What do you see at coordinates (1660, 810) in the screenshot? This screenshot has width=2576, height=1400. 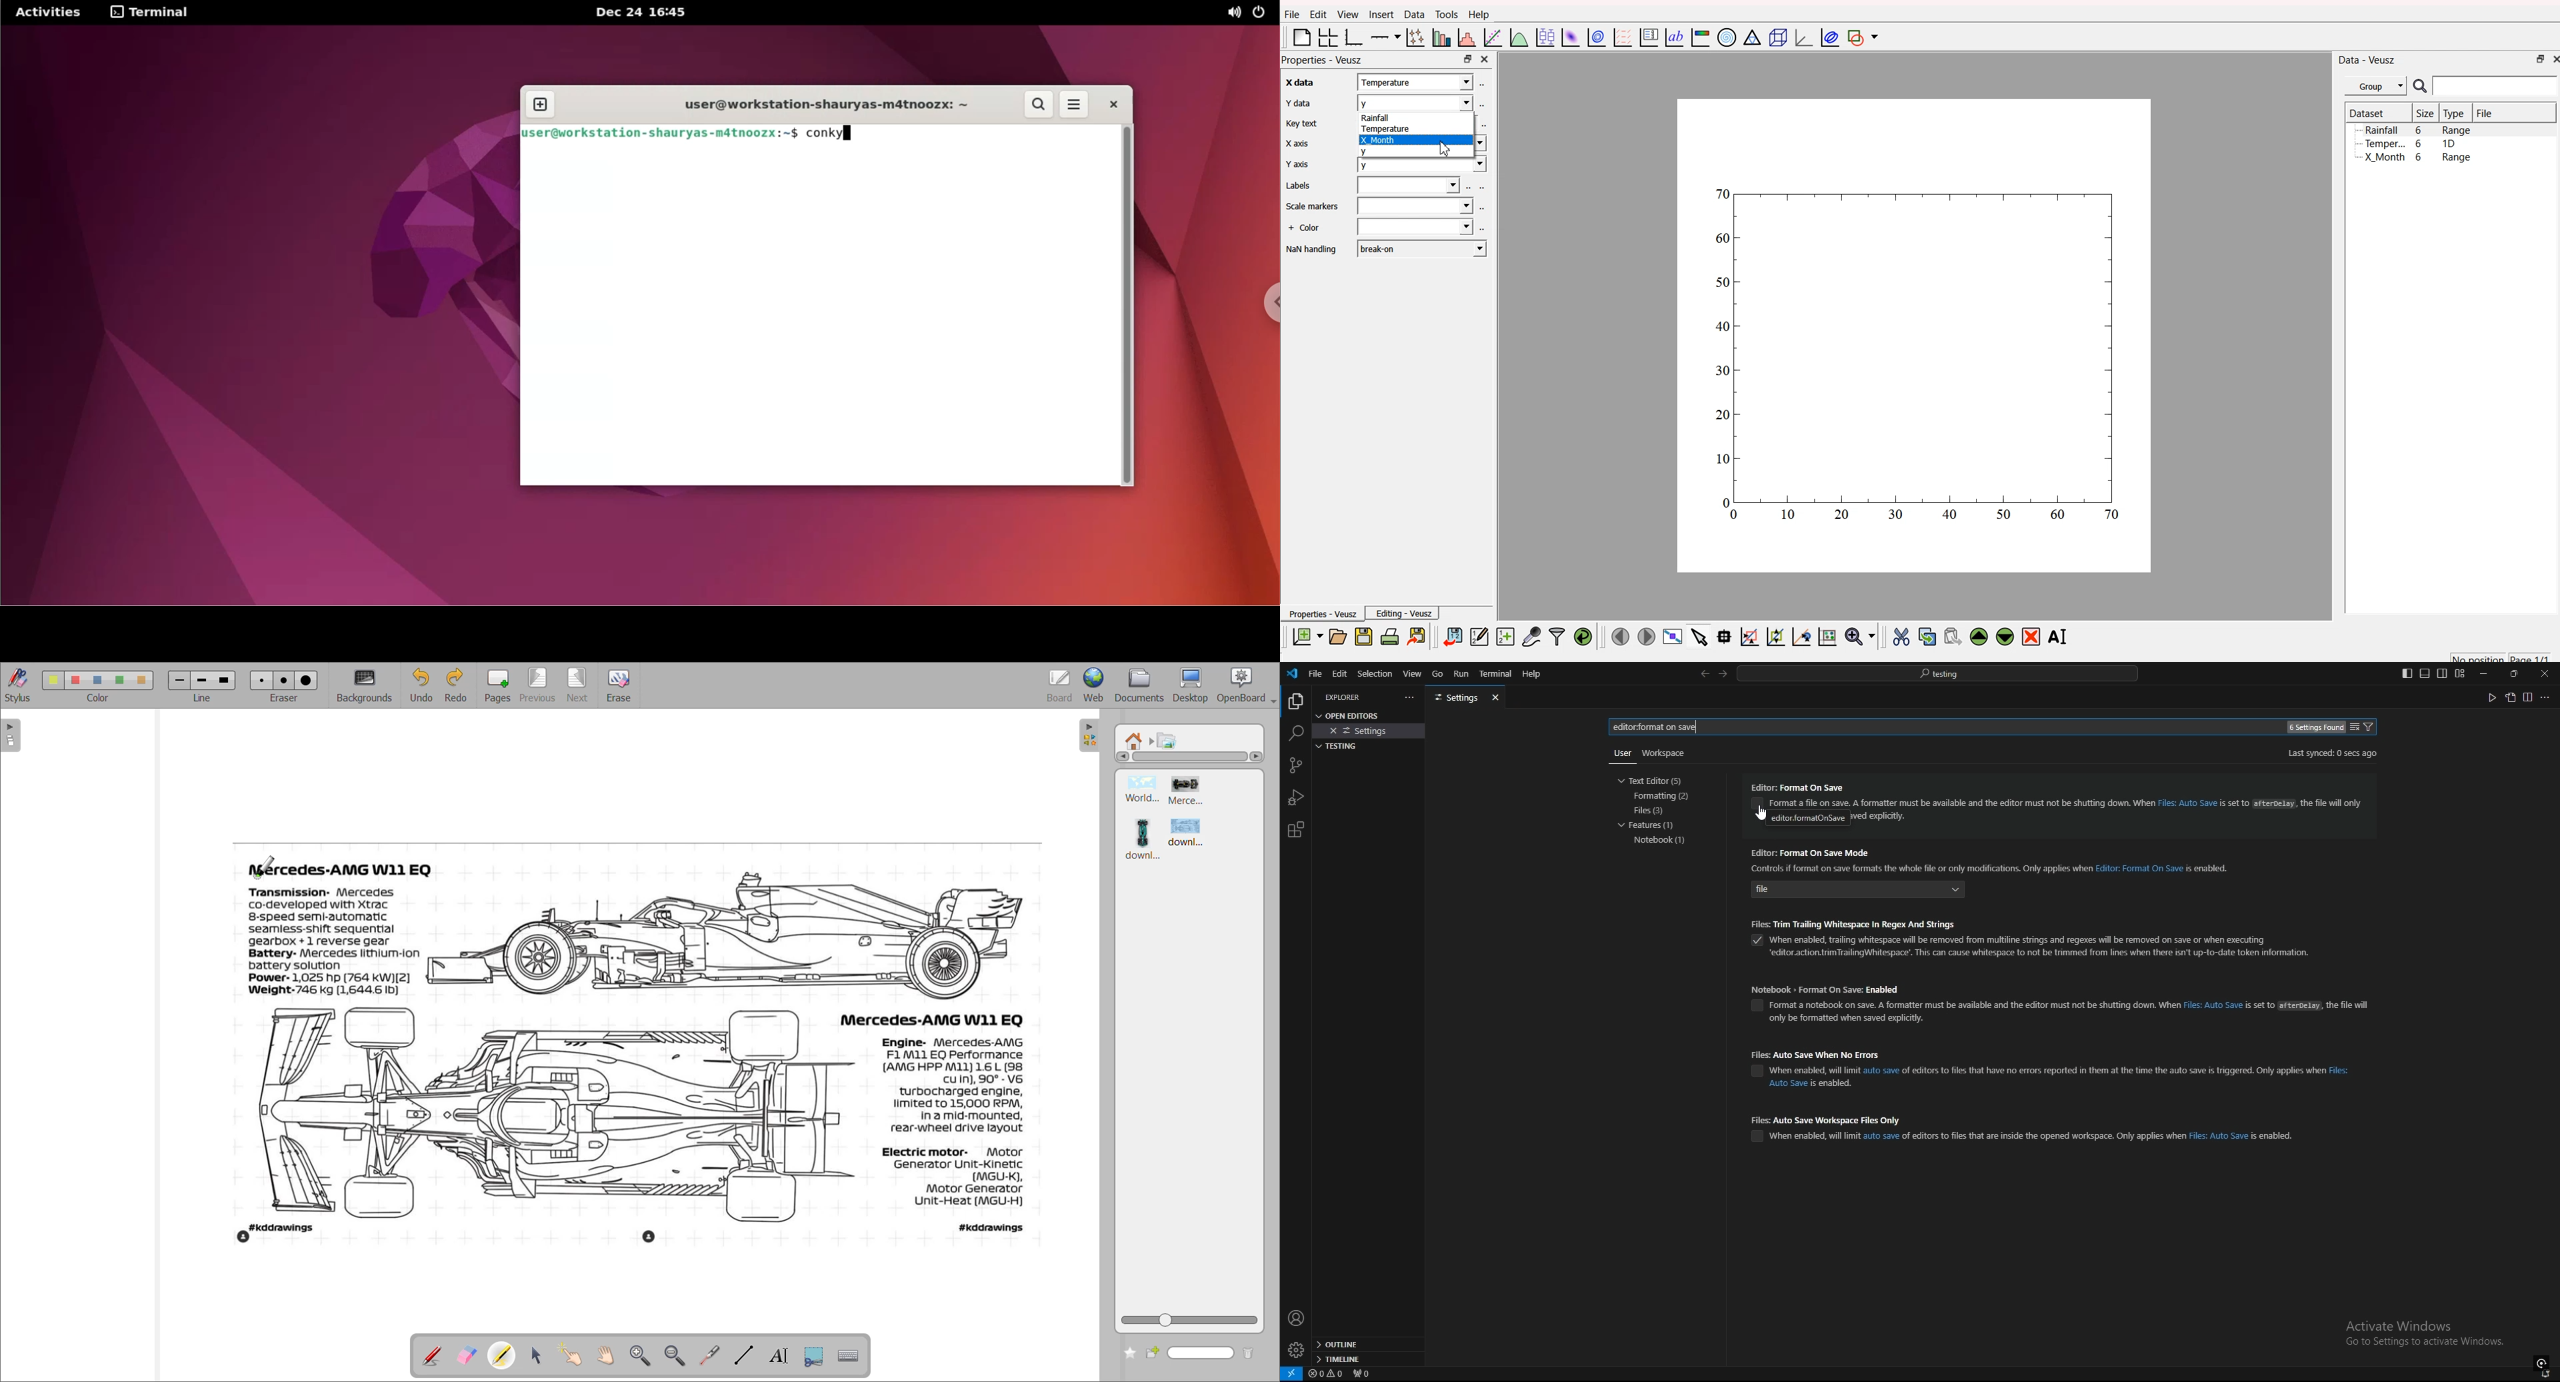 I see `files` at bounding box center [1660, 810].